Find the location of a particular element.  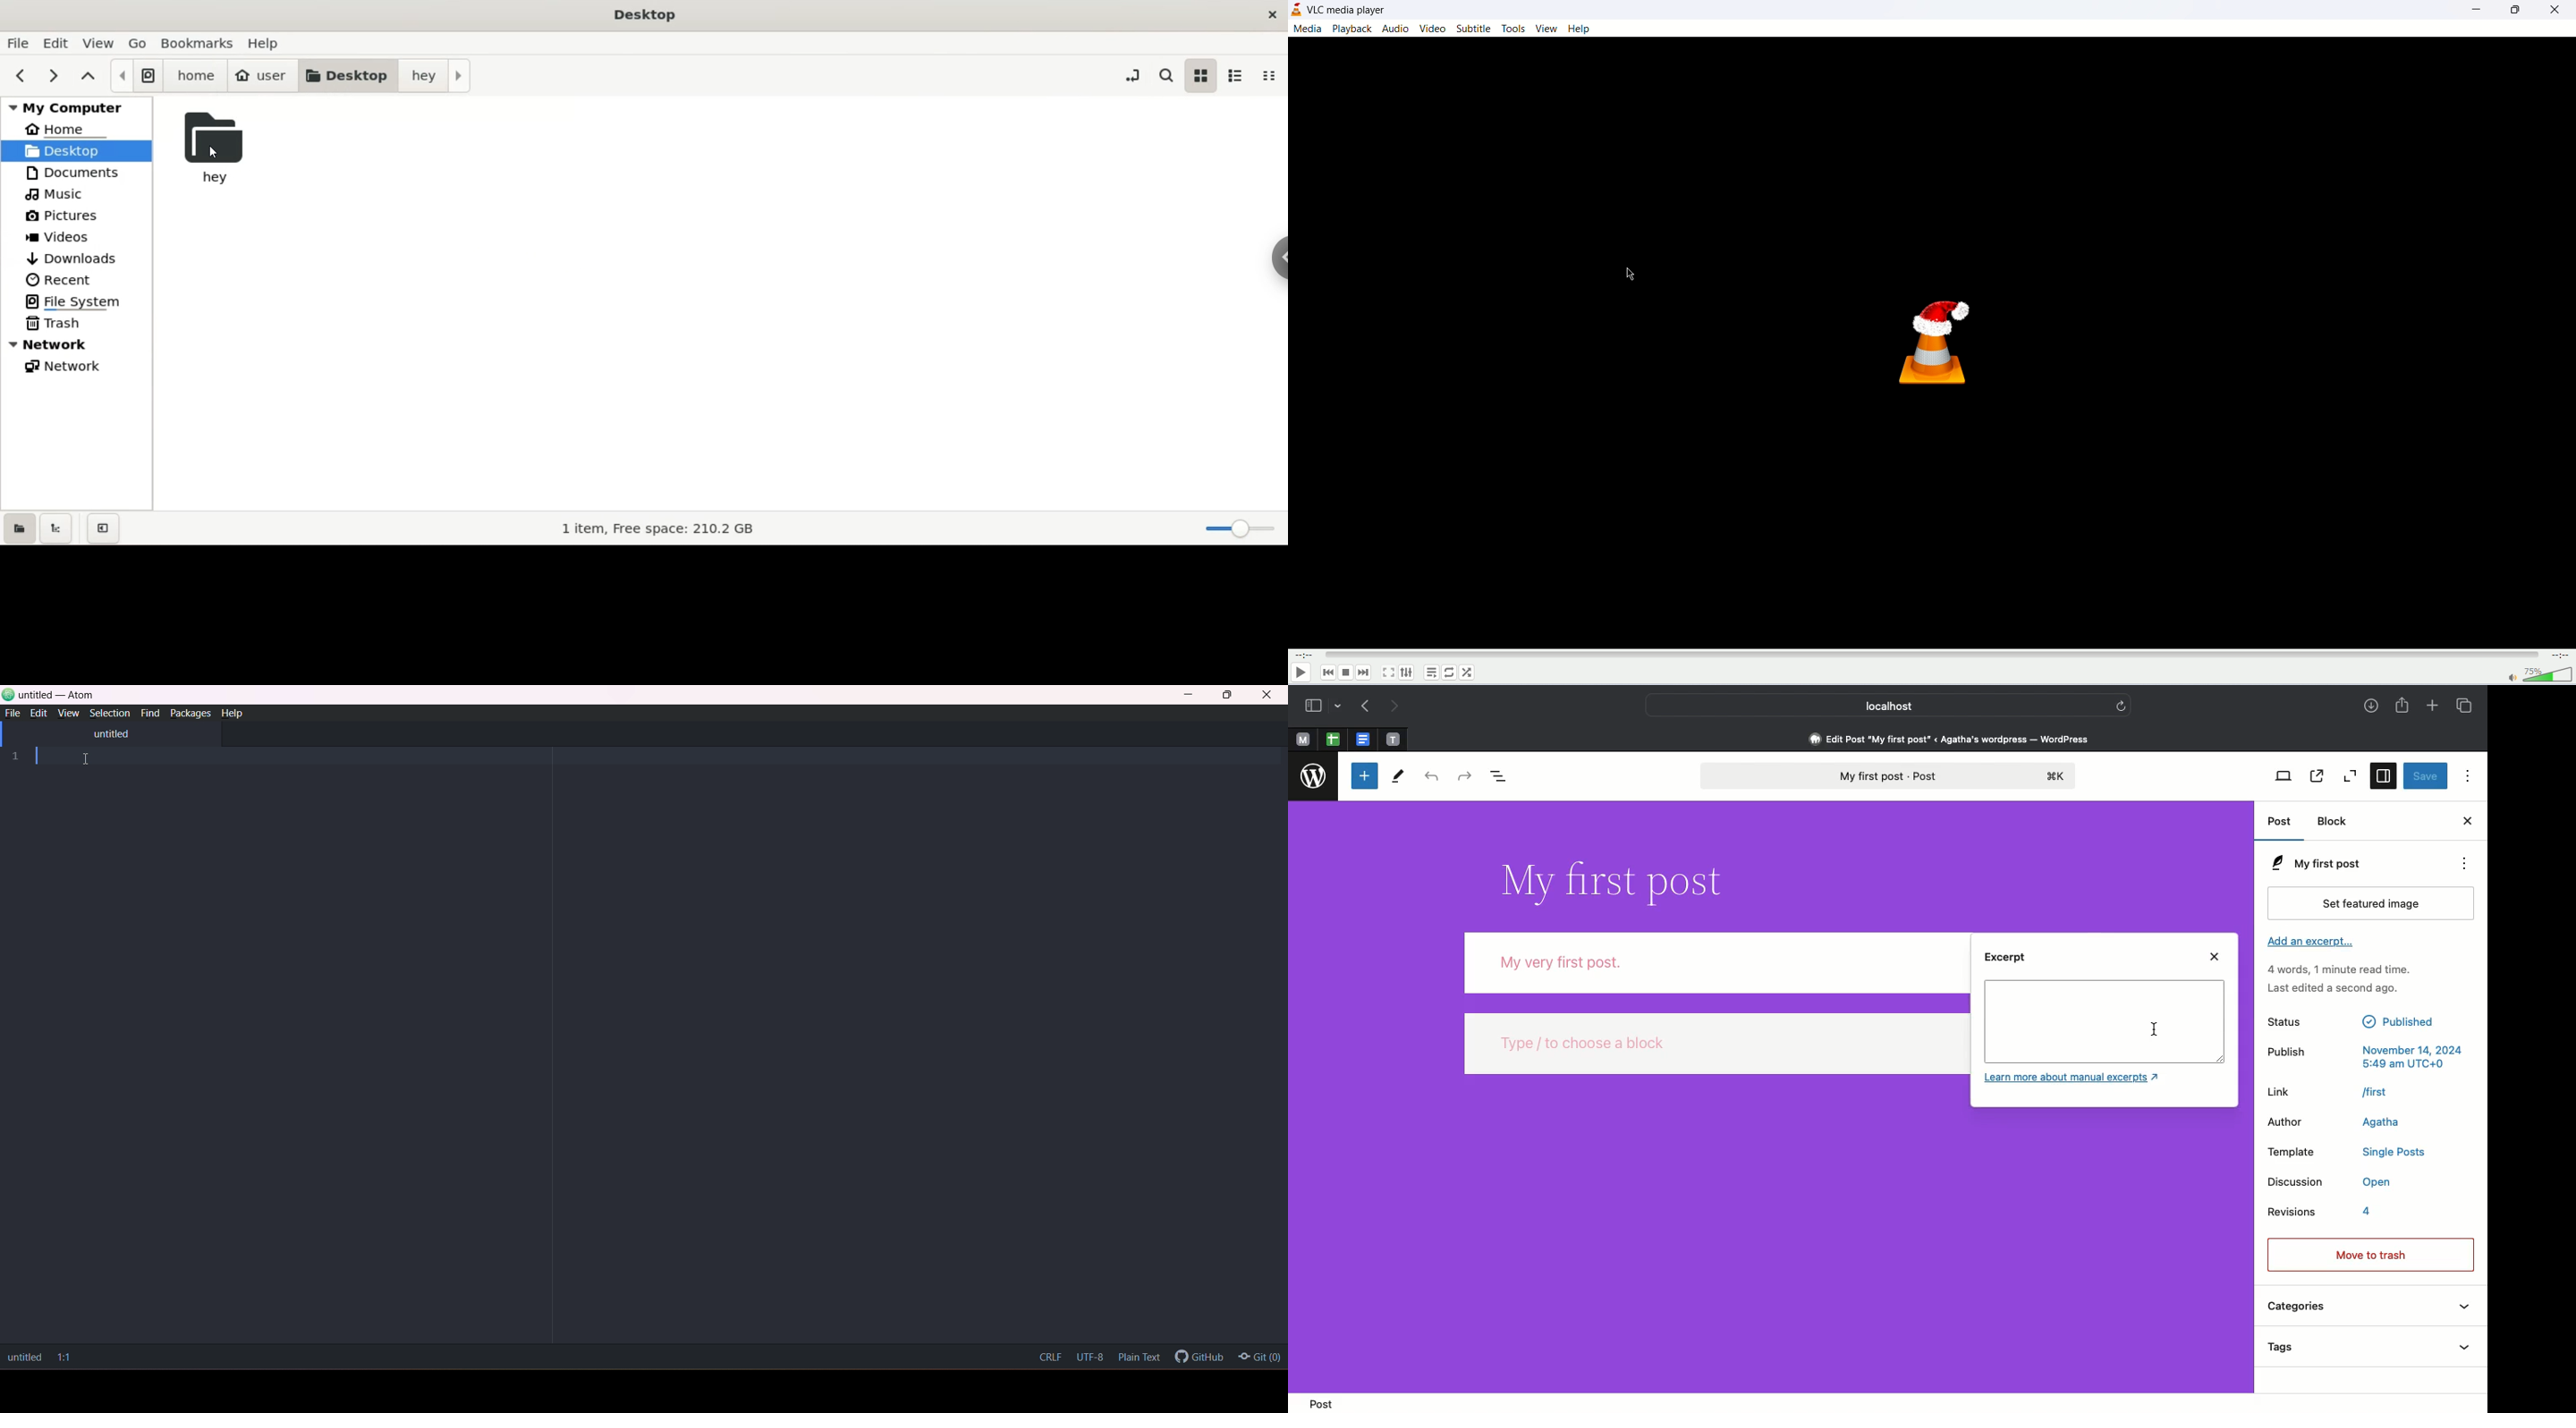

untitled - Atom is located at coordinates (58, 696).